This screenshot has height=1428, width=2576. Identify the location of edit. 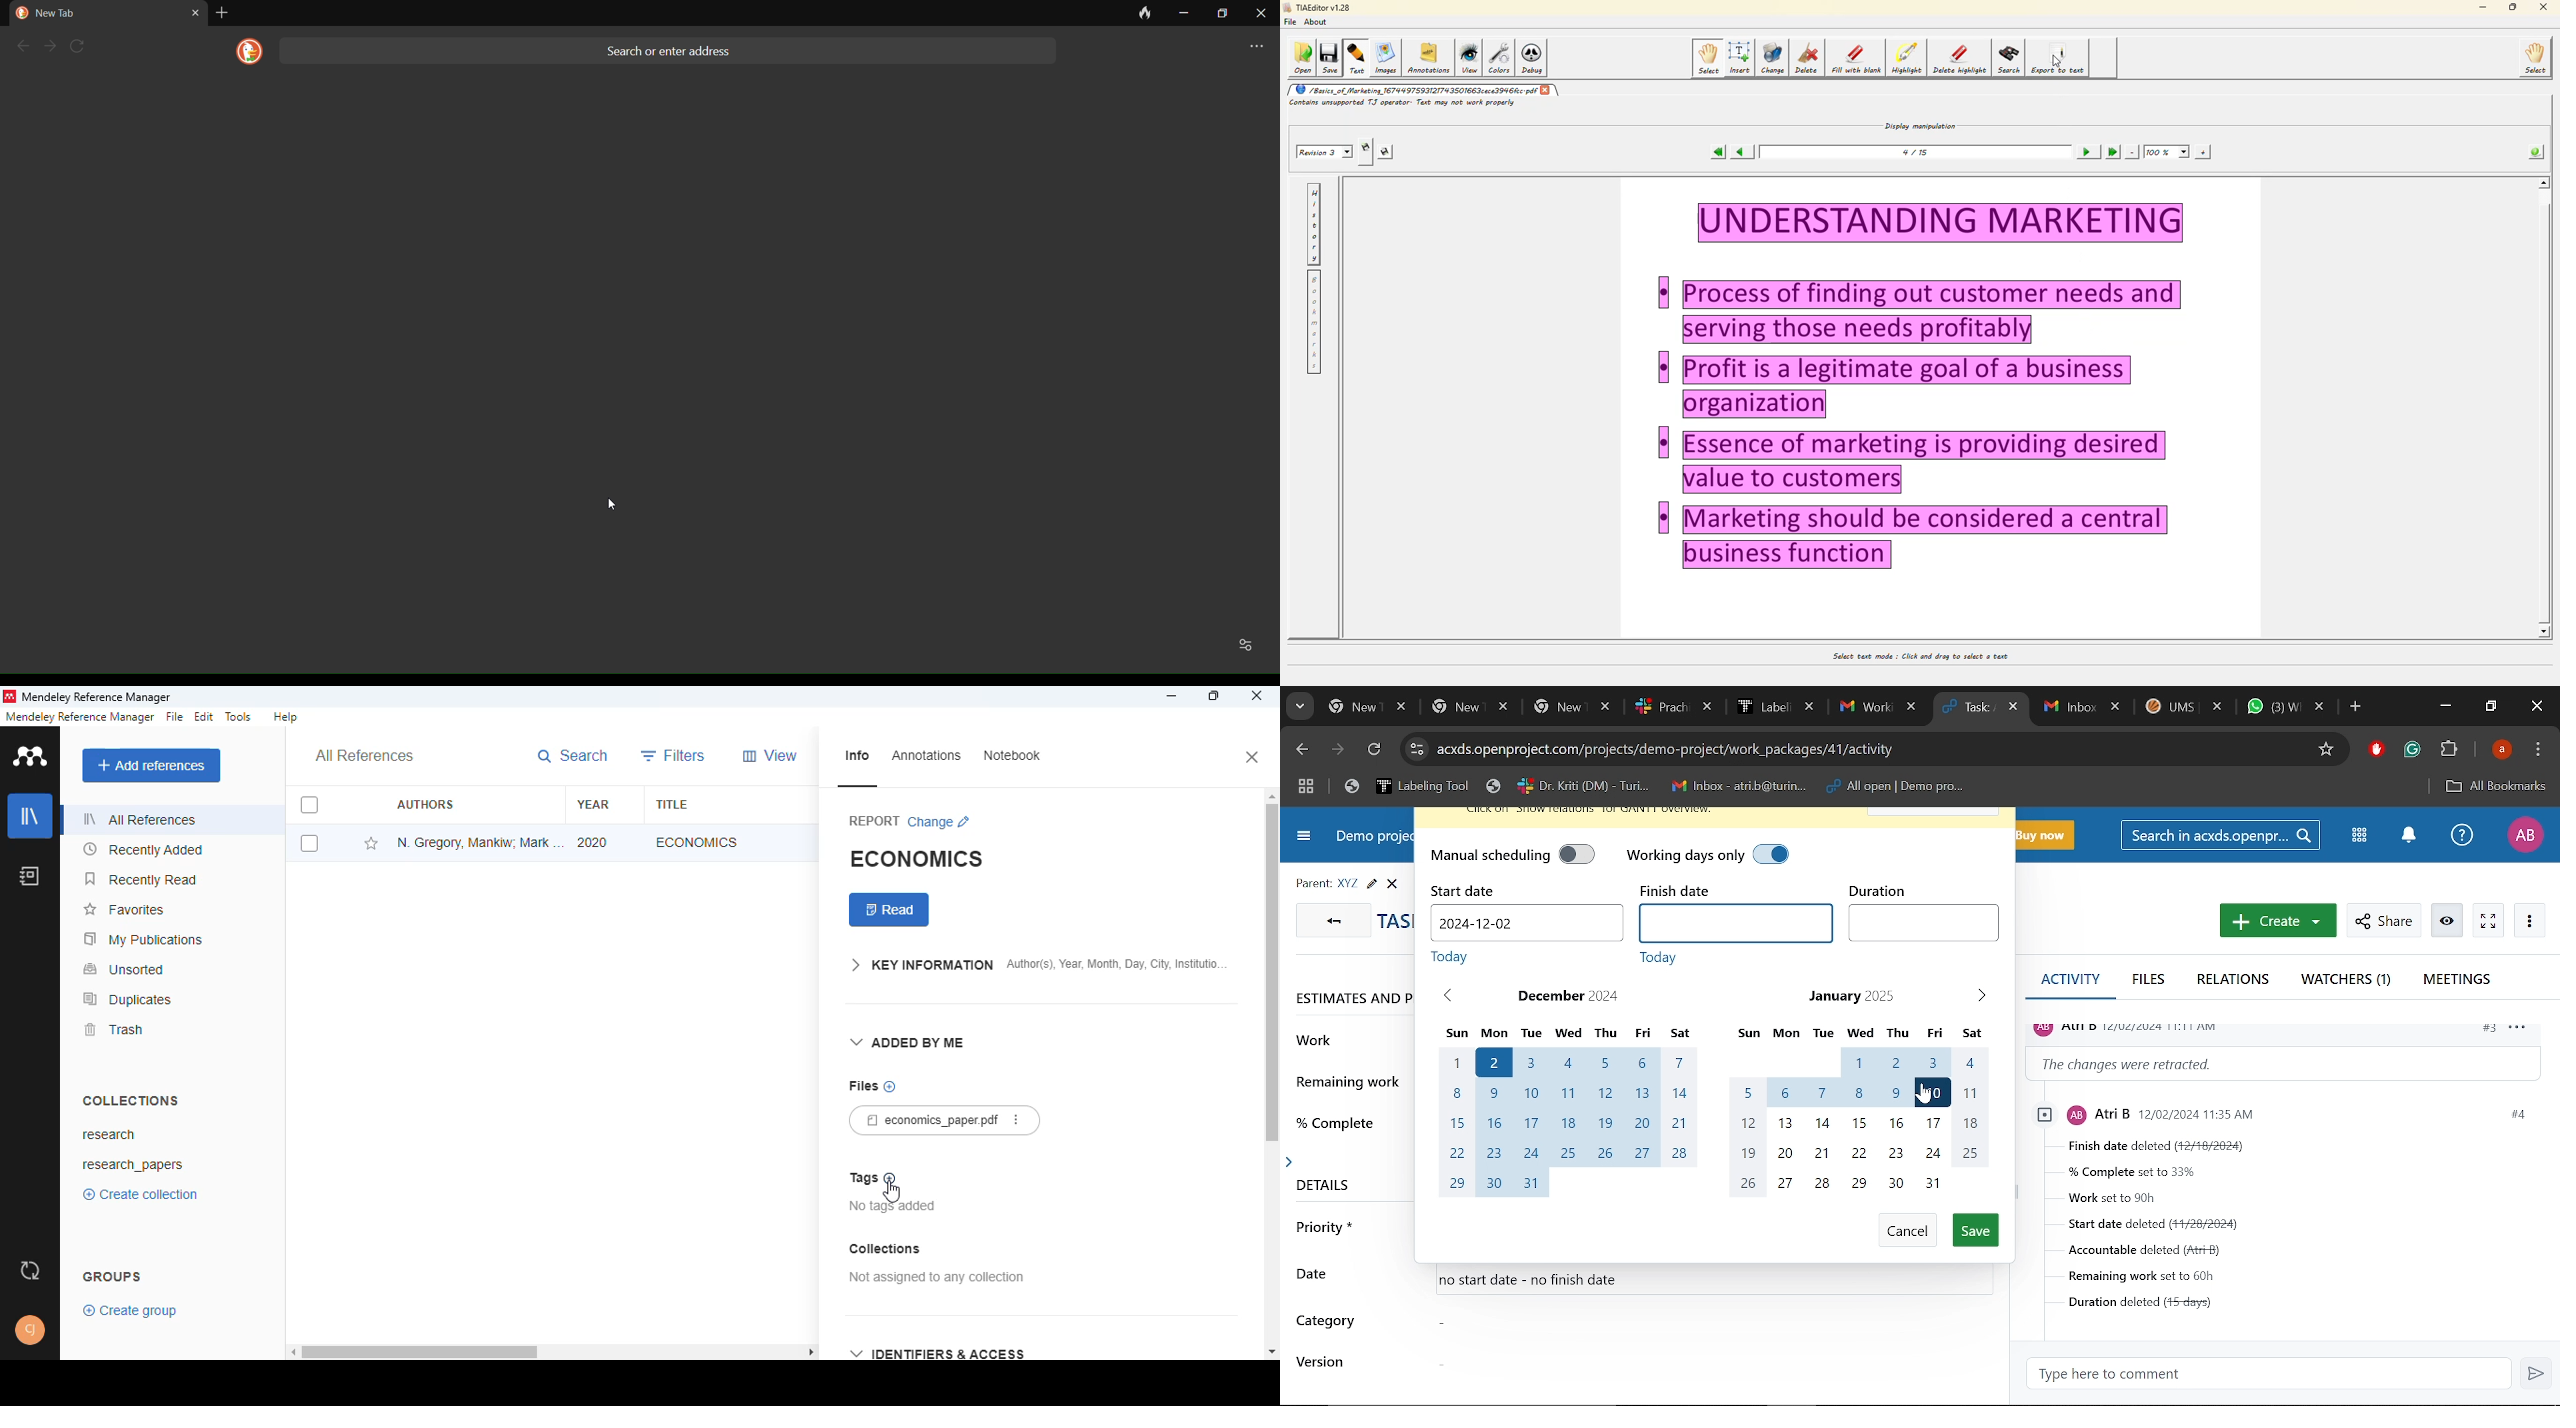
(205, 716).